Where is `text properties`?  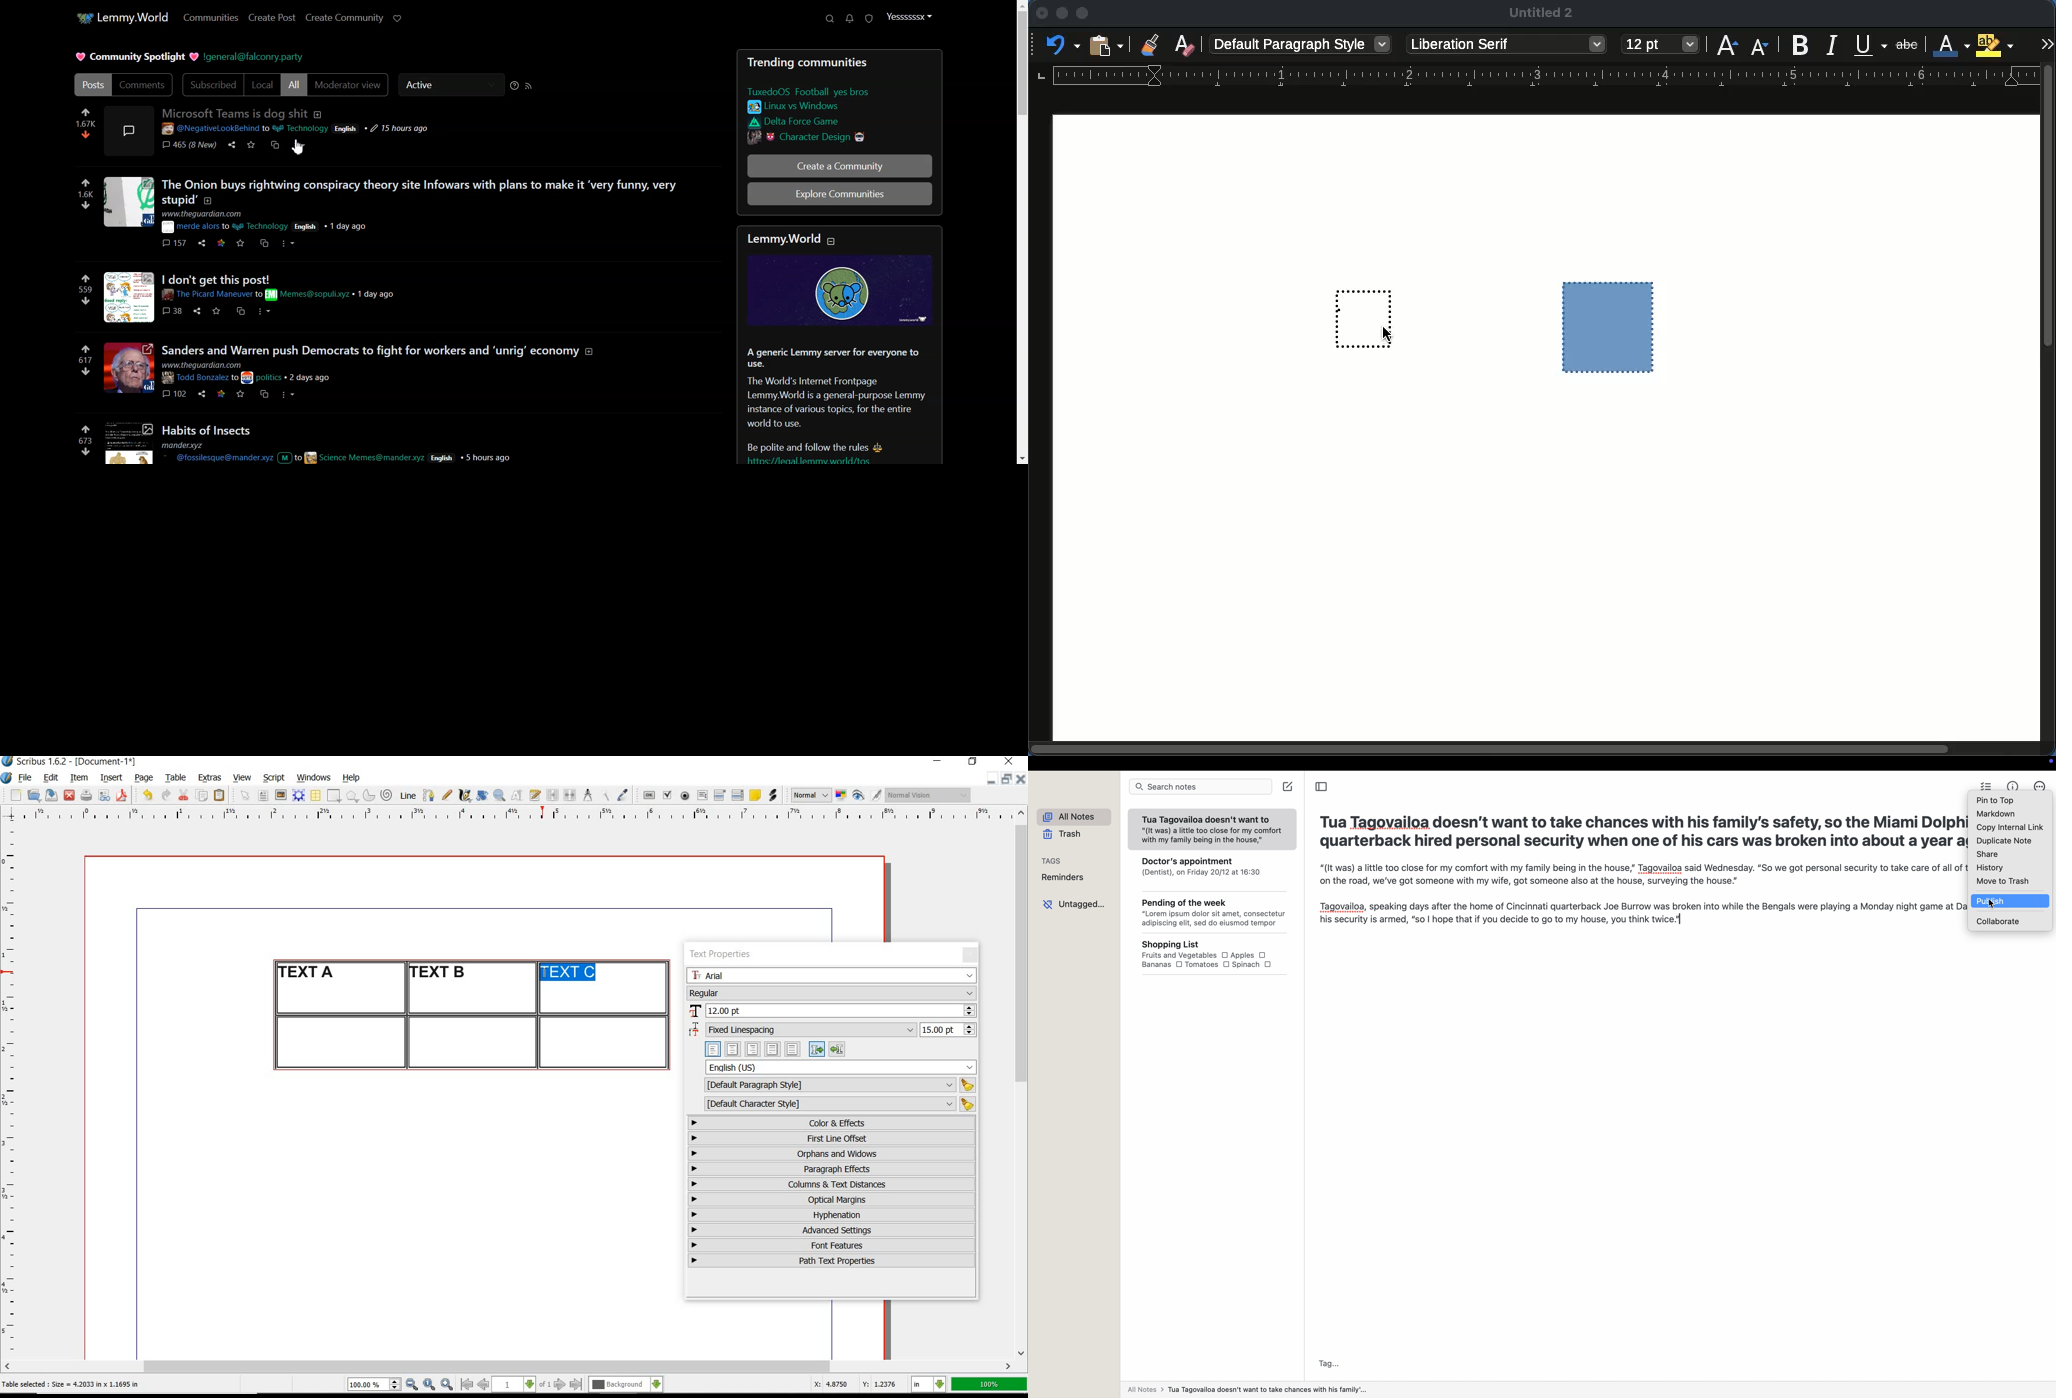
text properties is located at coordinates (724, 954).